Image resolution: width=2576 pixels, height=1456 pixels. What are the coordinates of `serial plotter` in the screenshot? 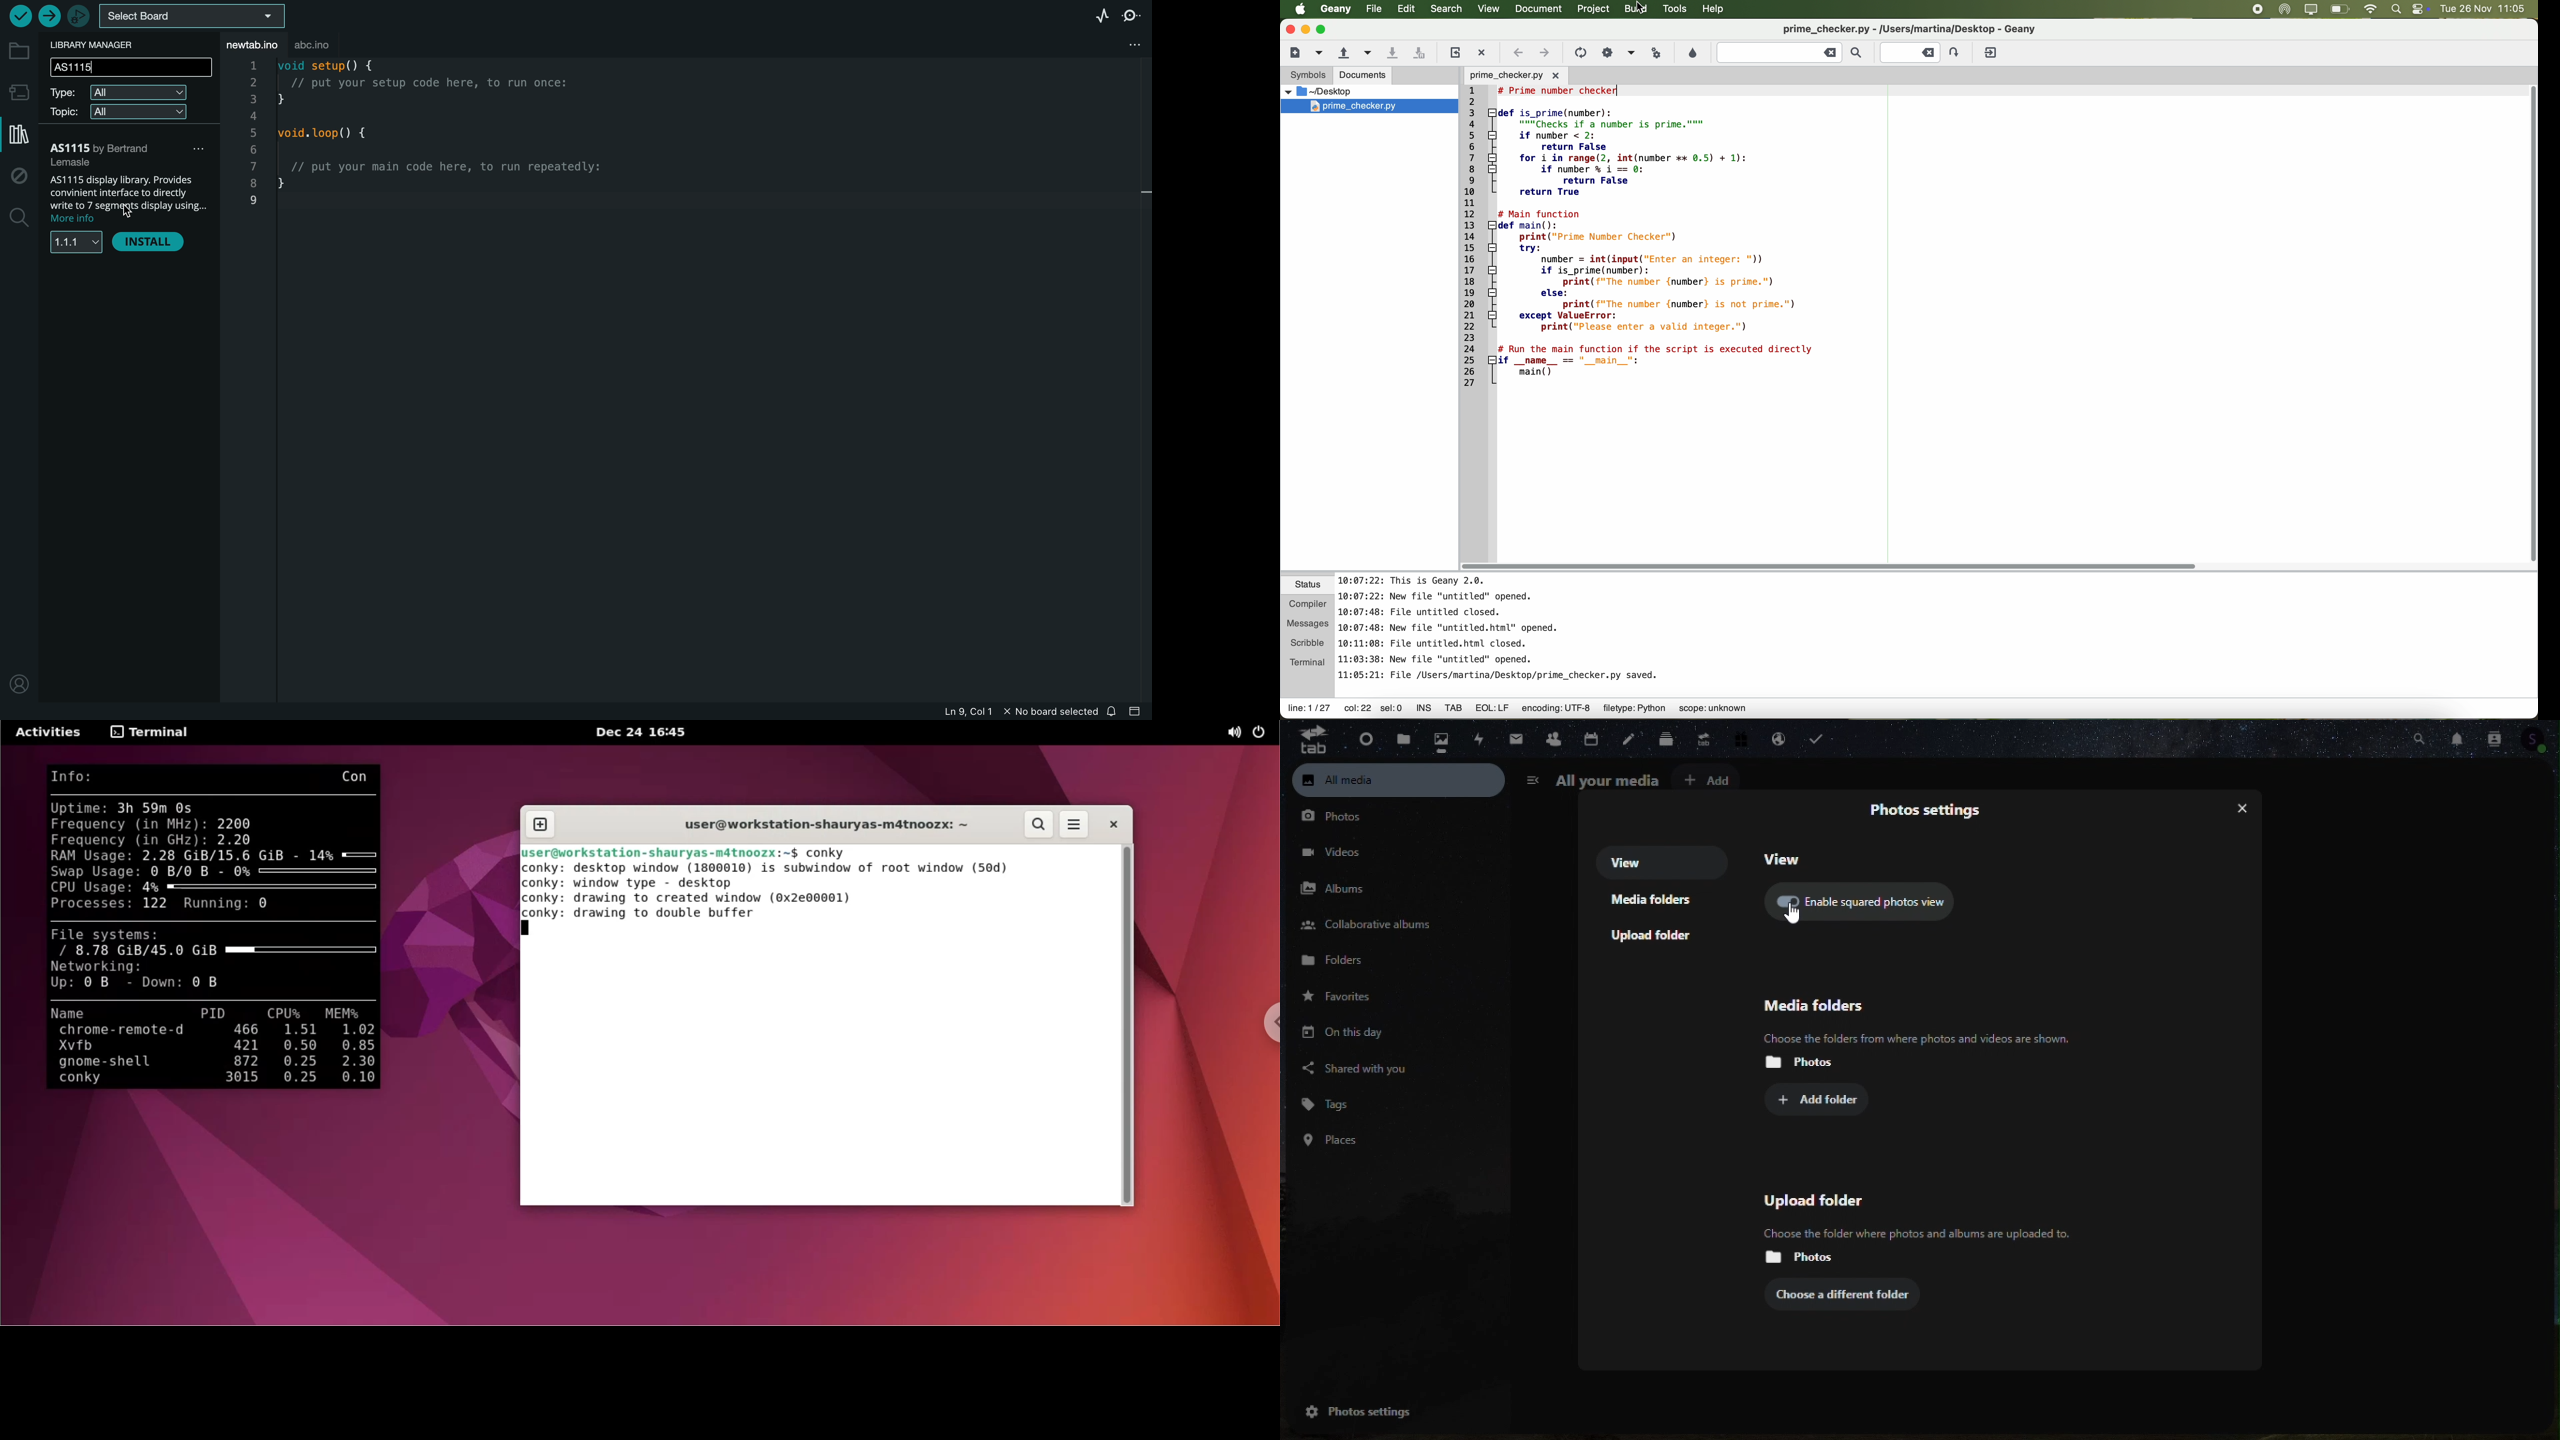 It's located at (1094, 17).